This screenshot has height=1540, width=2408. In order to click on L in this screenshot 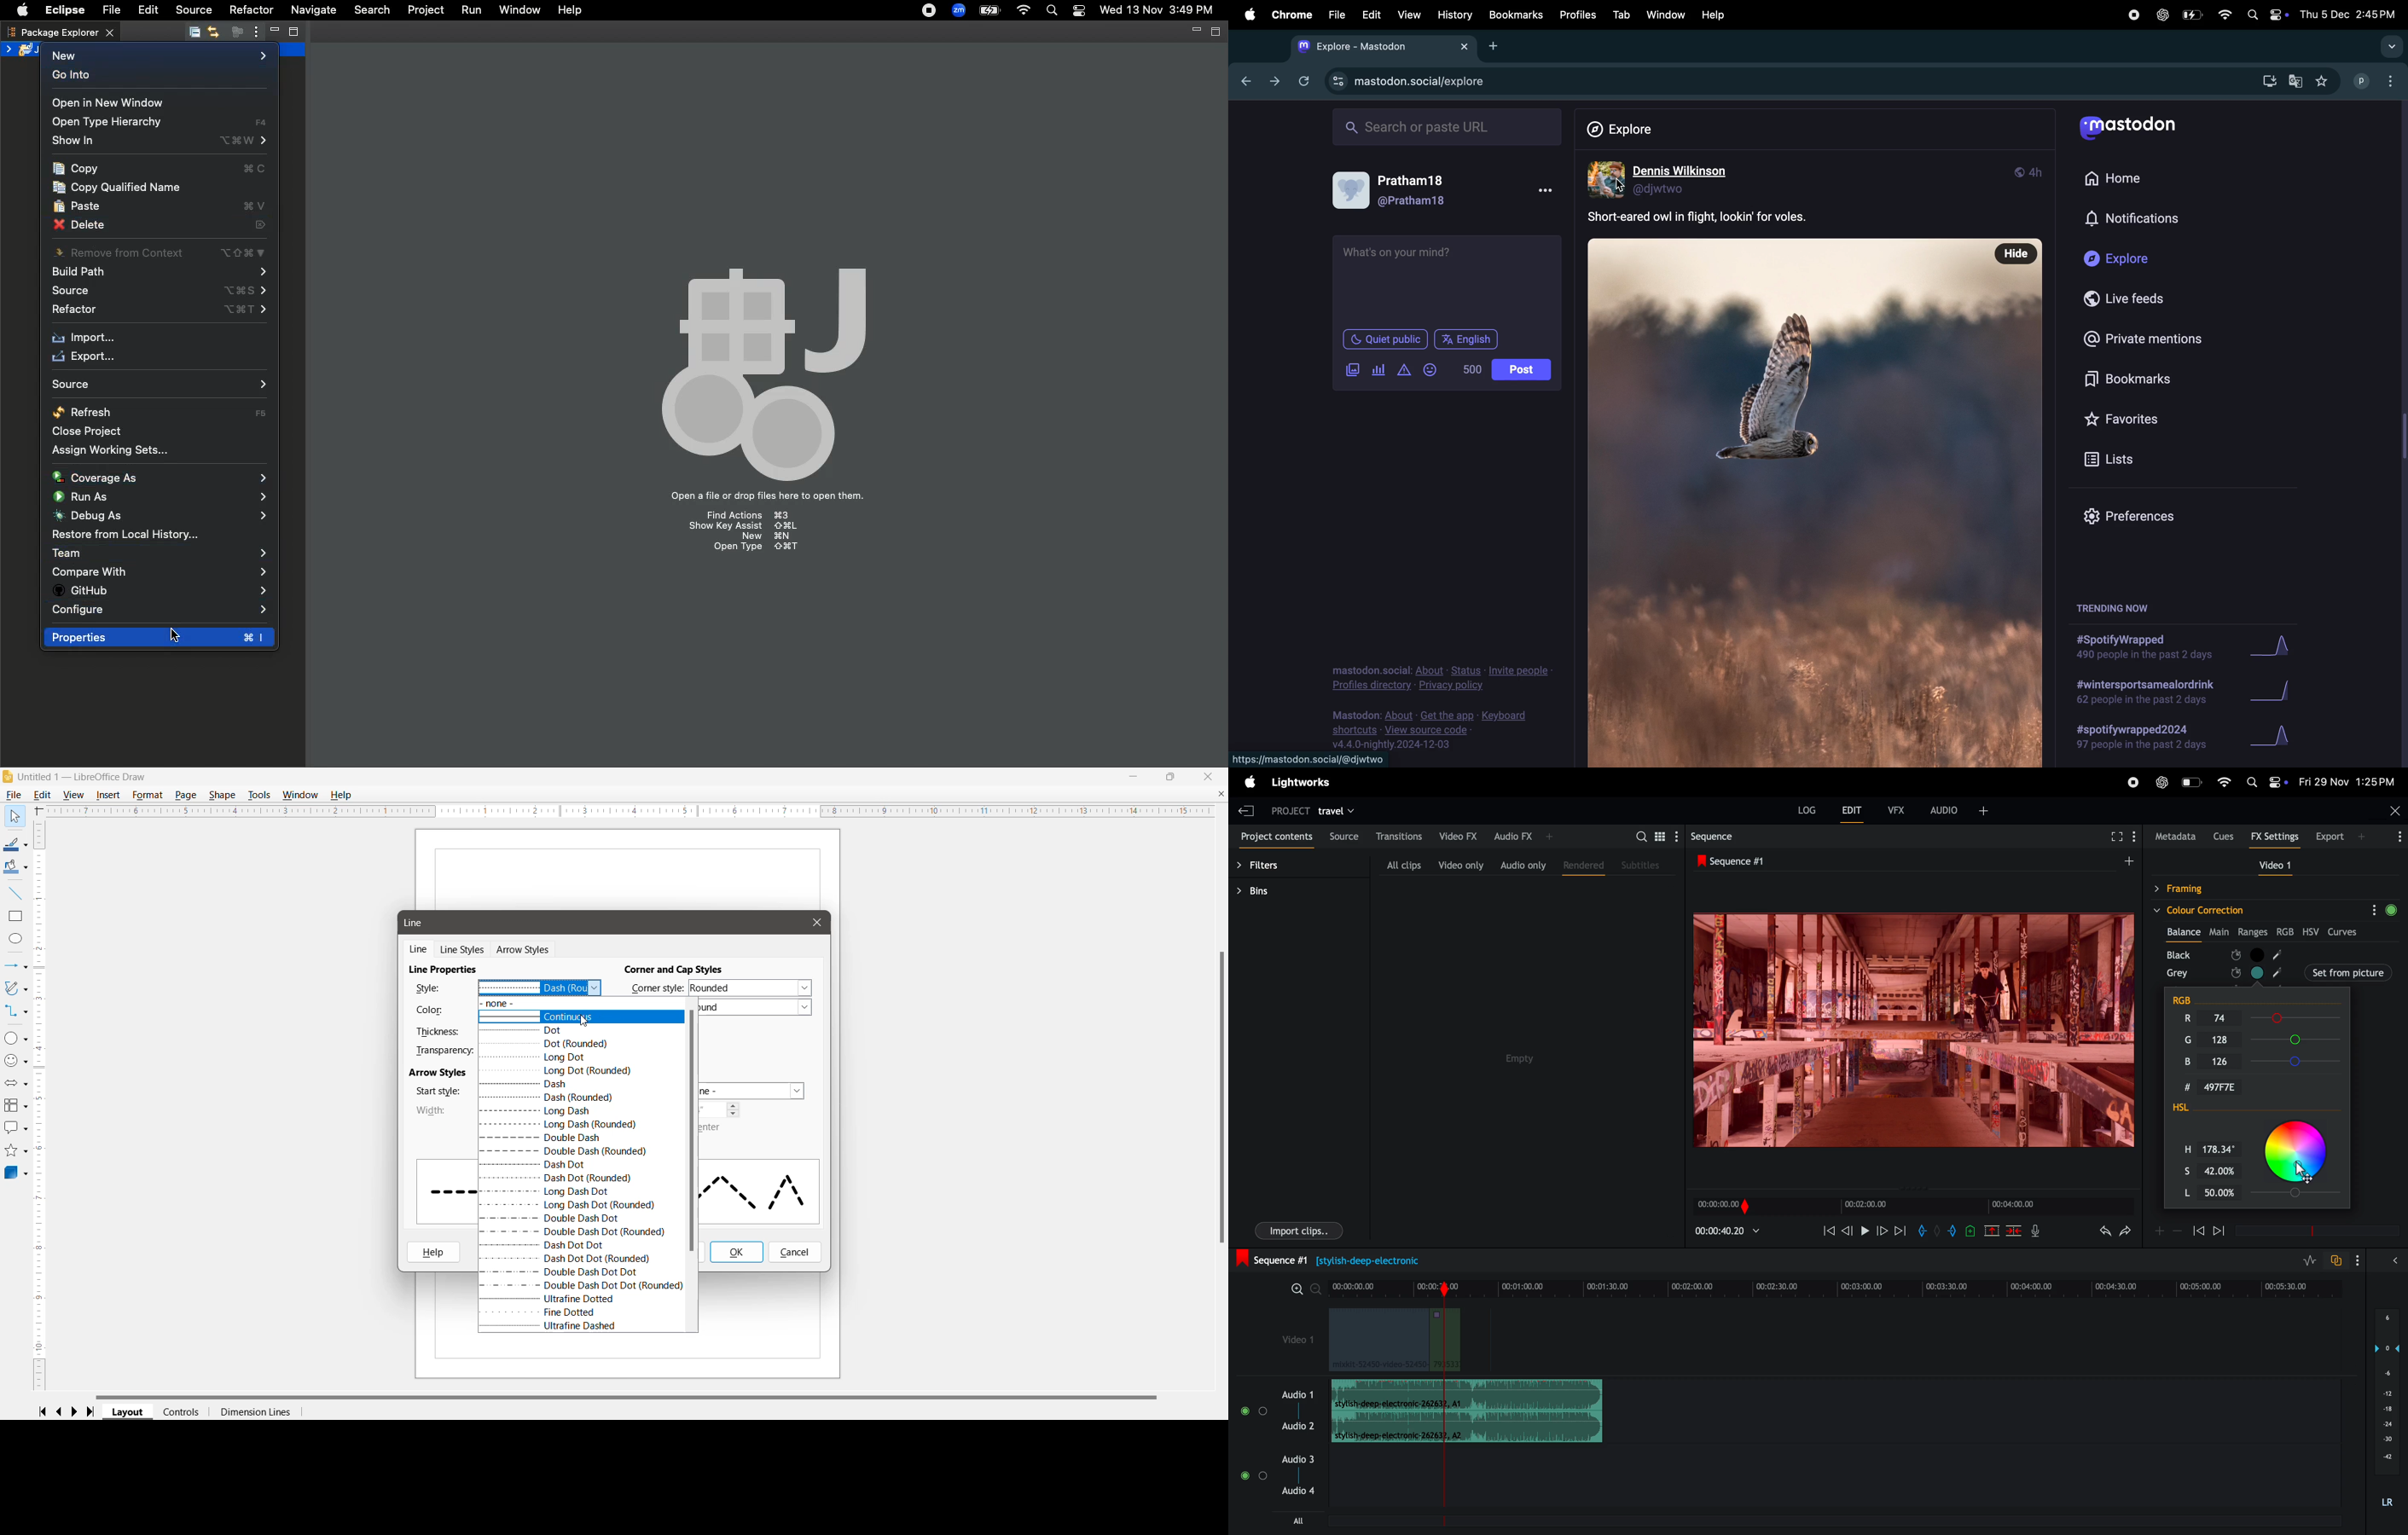, I will do `click(2179, 1193)`.